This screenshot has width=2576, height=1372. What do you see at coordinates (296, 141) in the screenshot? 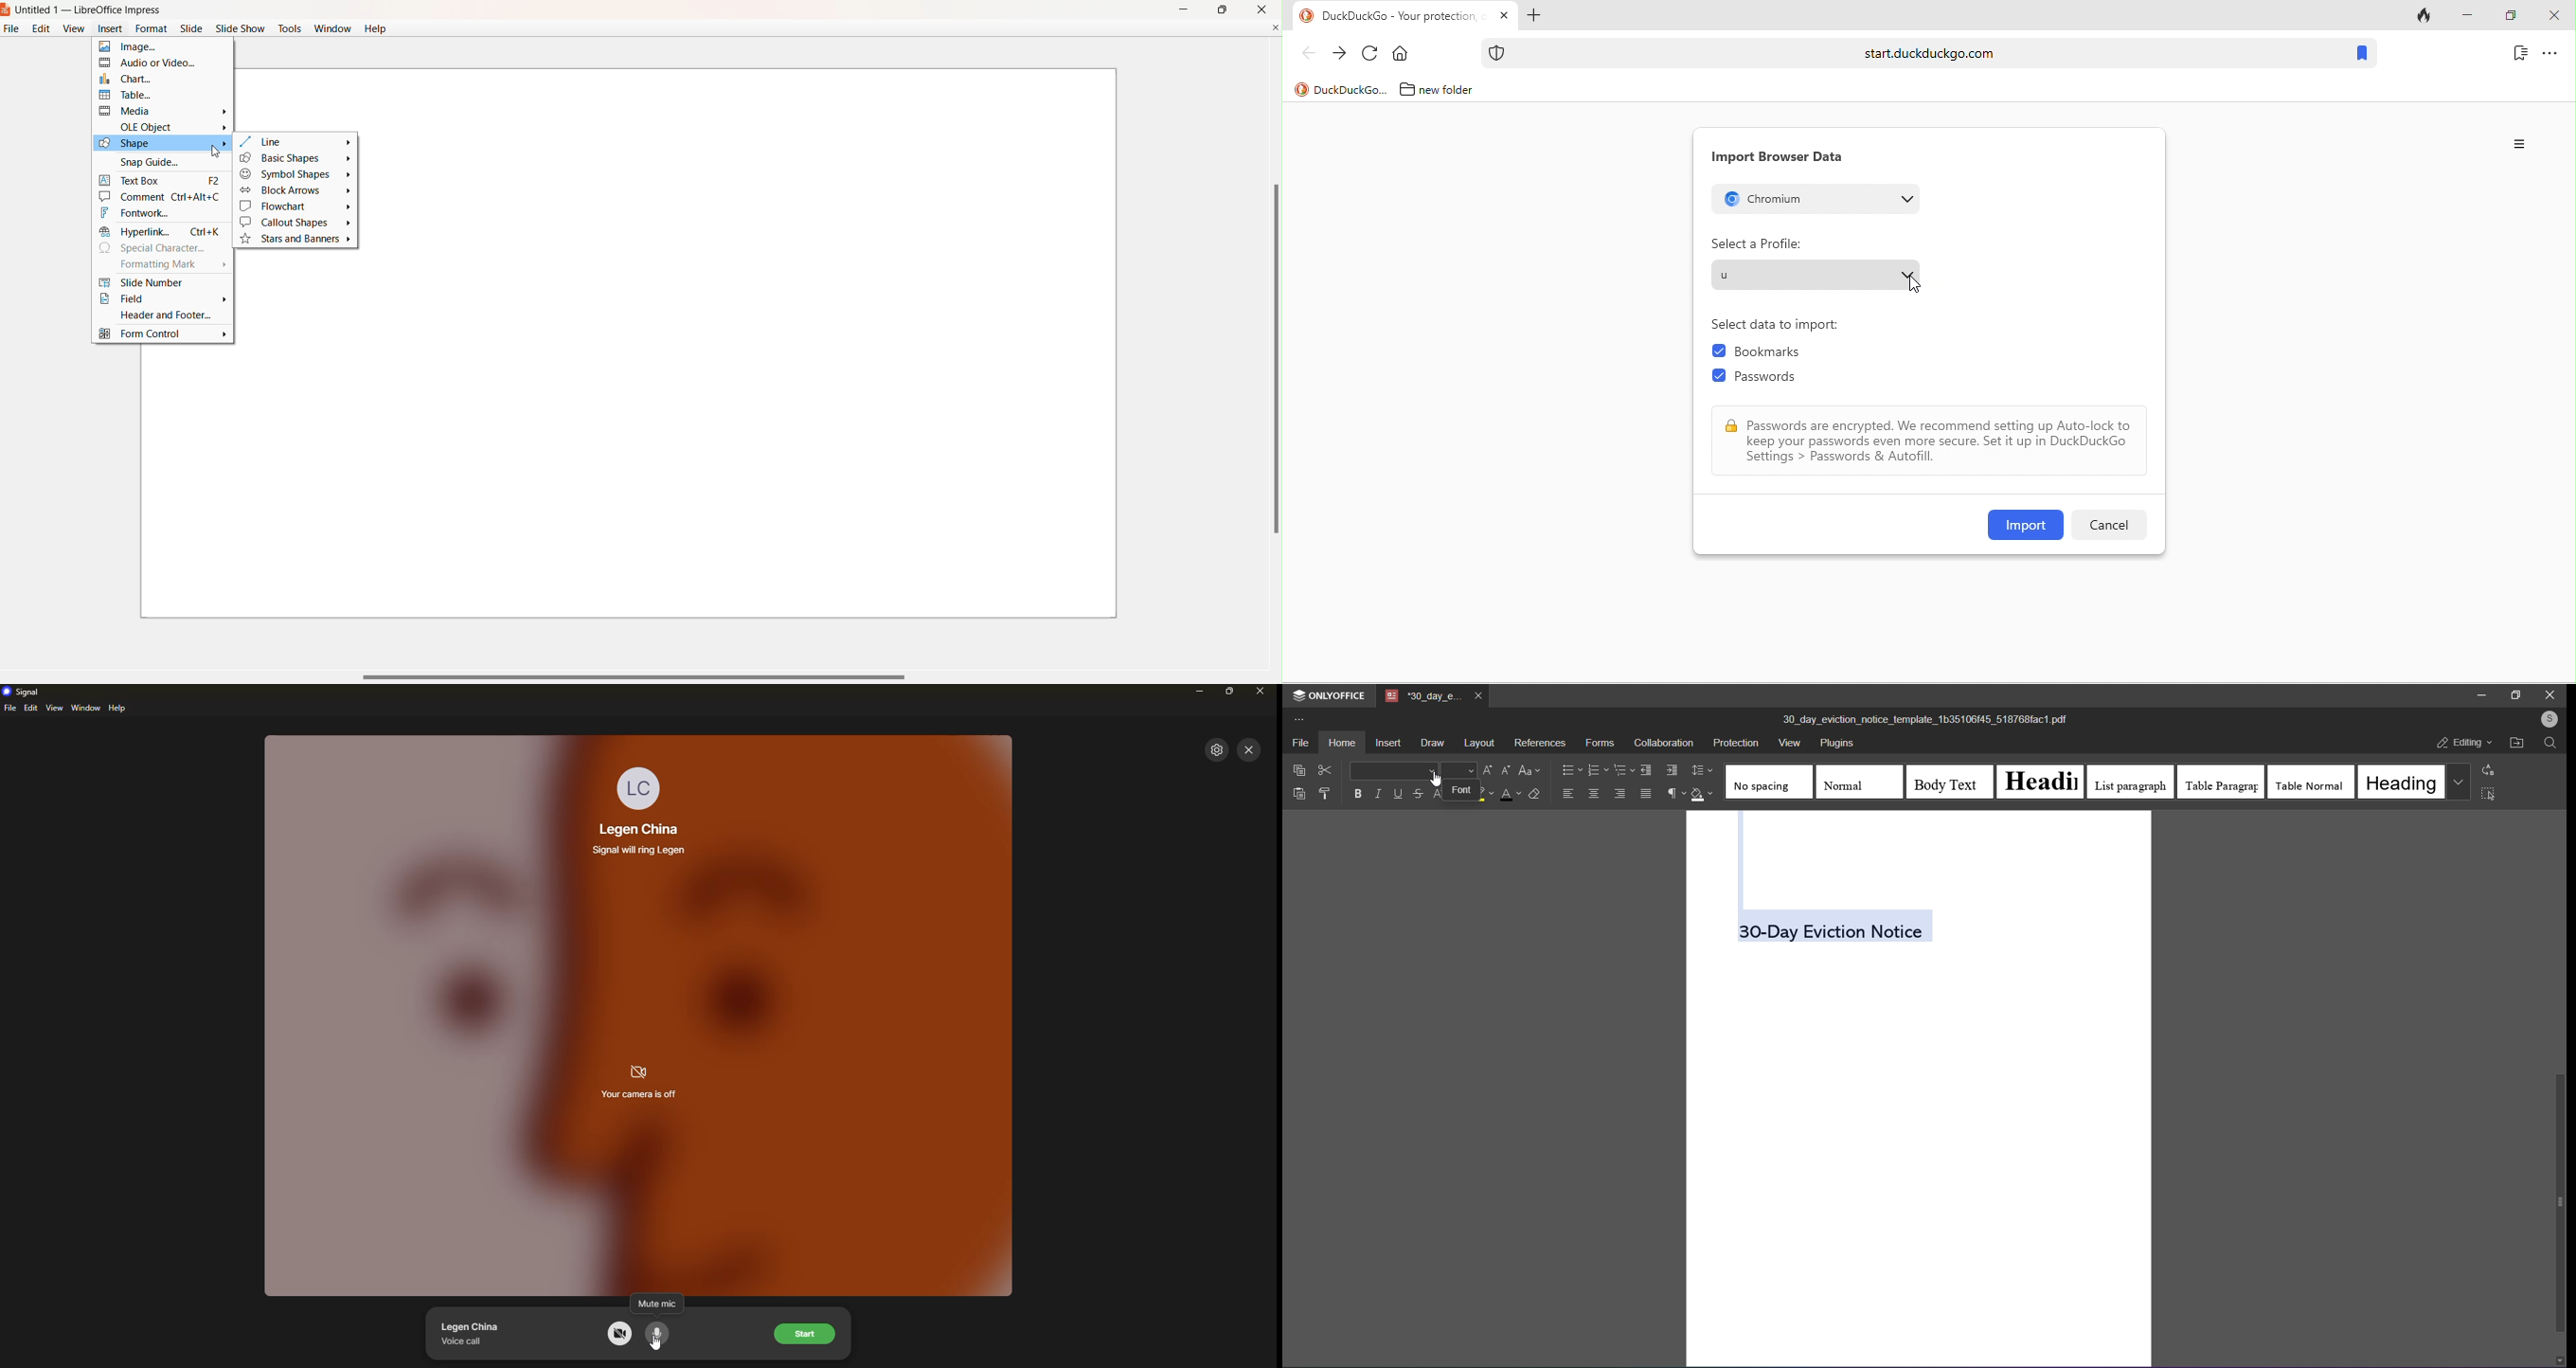
I see `Line` at bounding box center [296, 141].